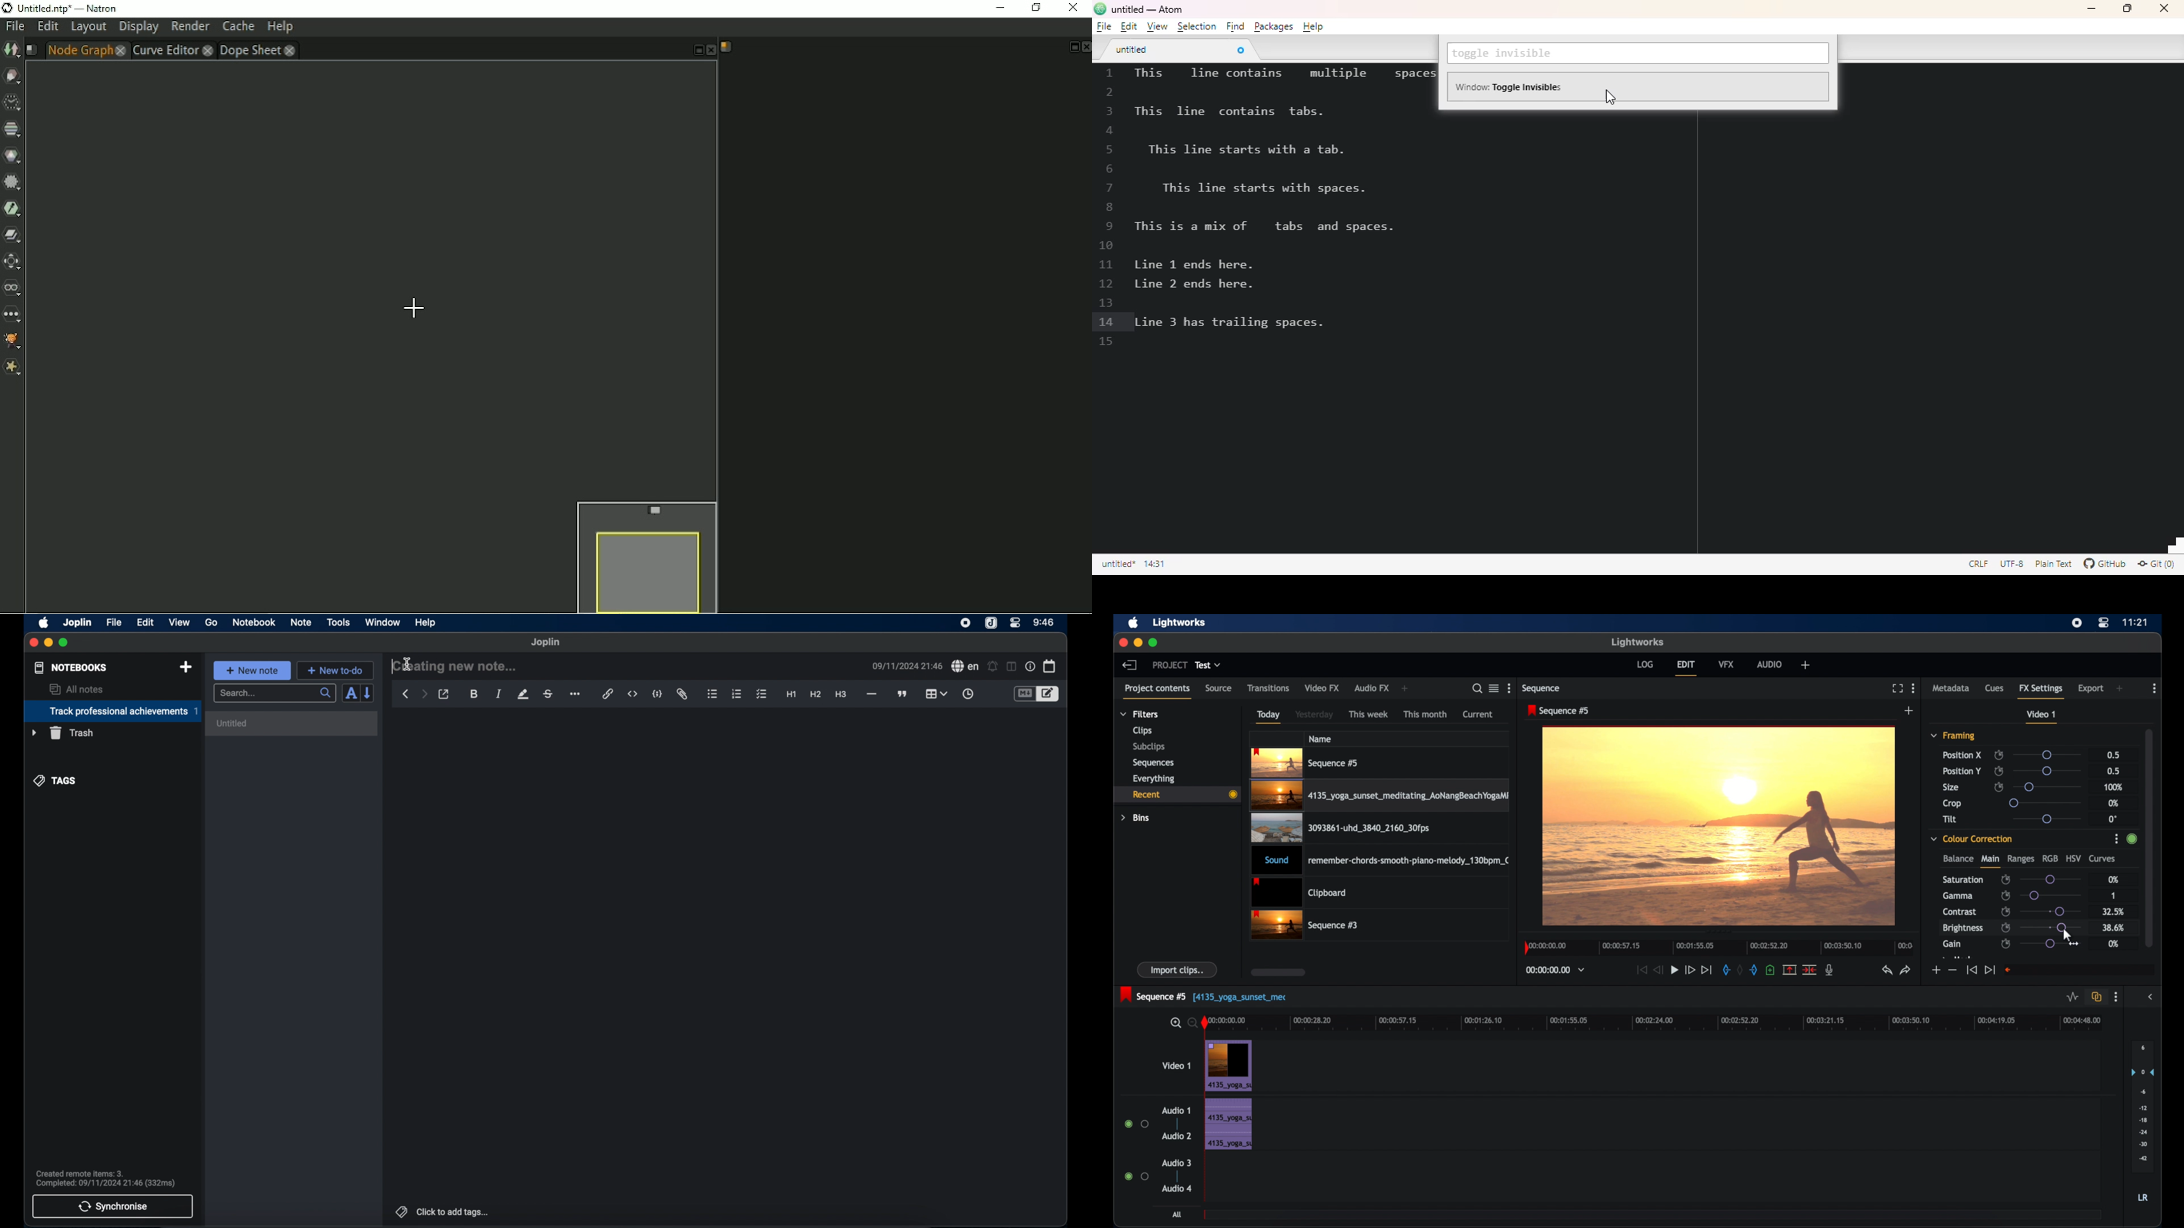  What do you see at coordinates (1011, 667) in the screenshot?
I see `toggle editor layout` at bounding box center [1011, 667].